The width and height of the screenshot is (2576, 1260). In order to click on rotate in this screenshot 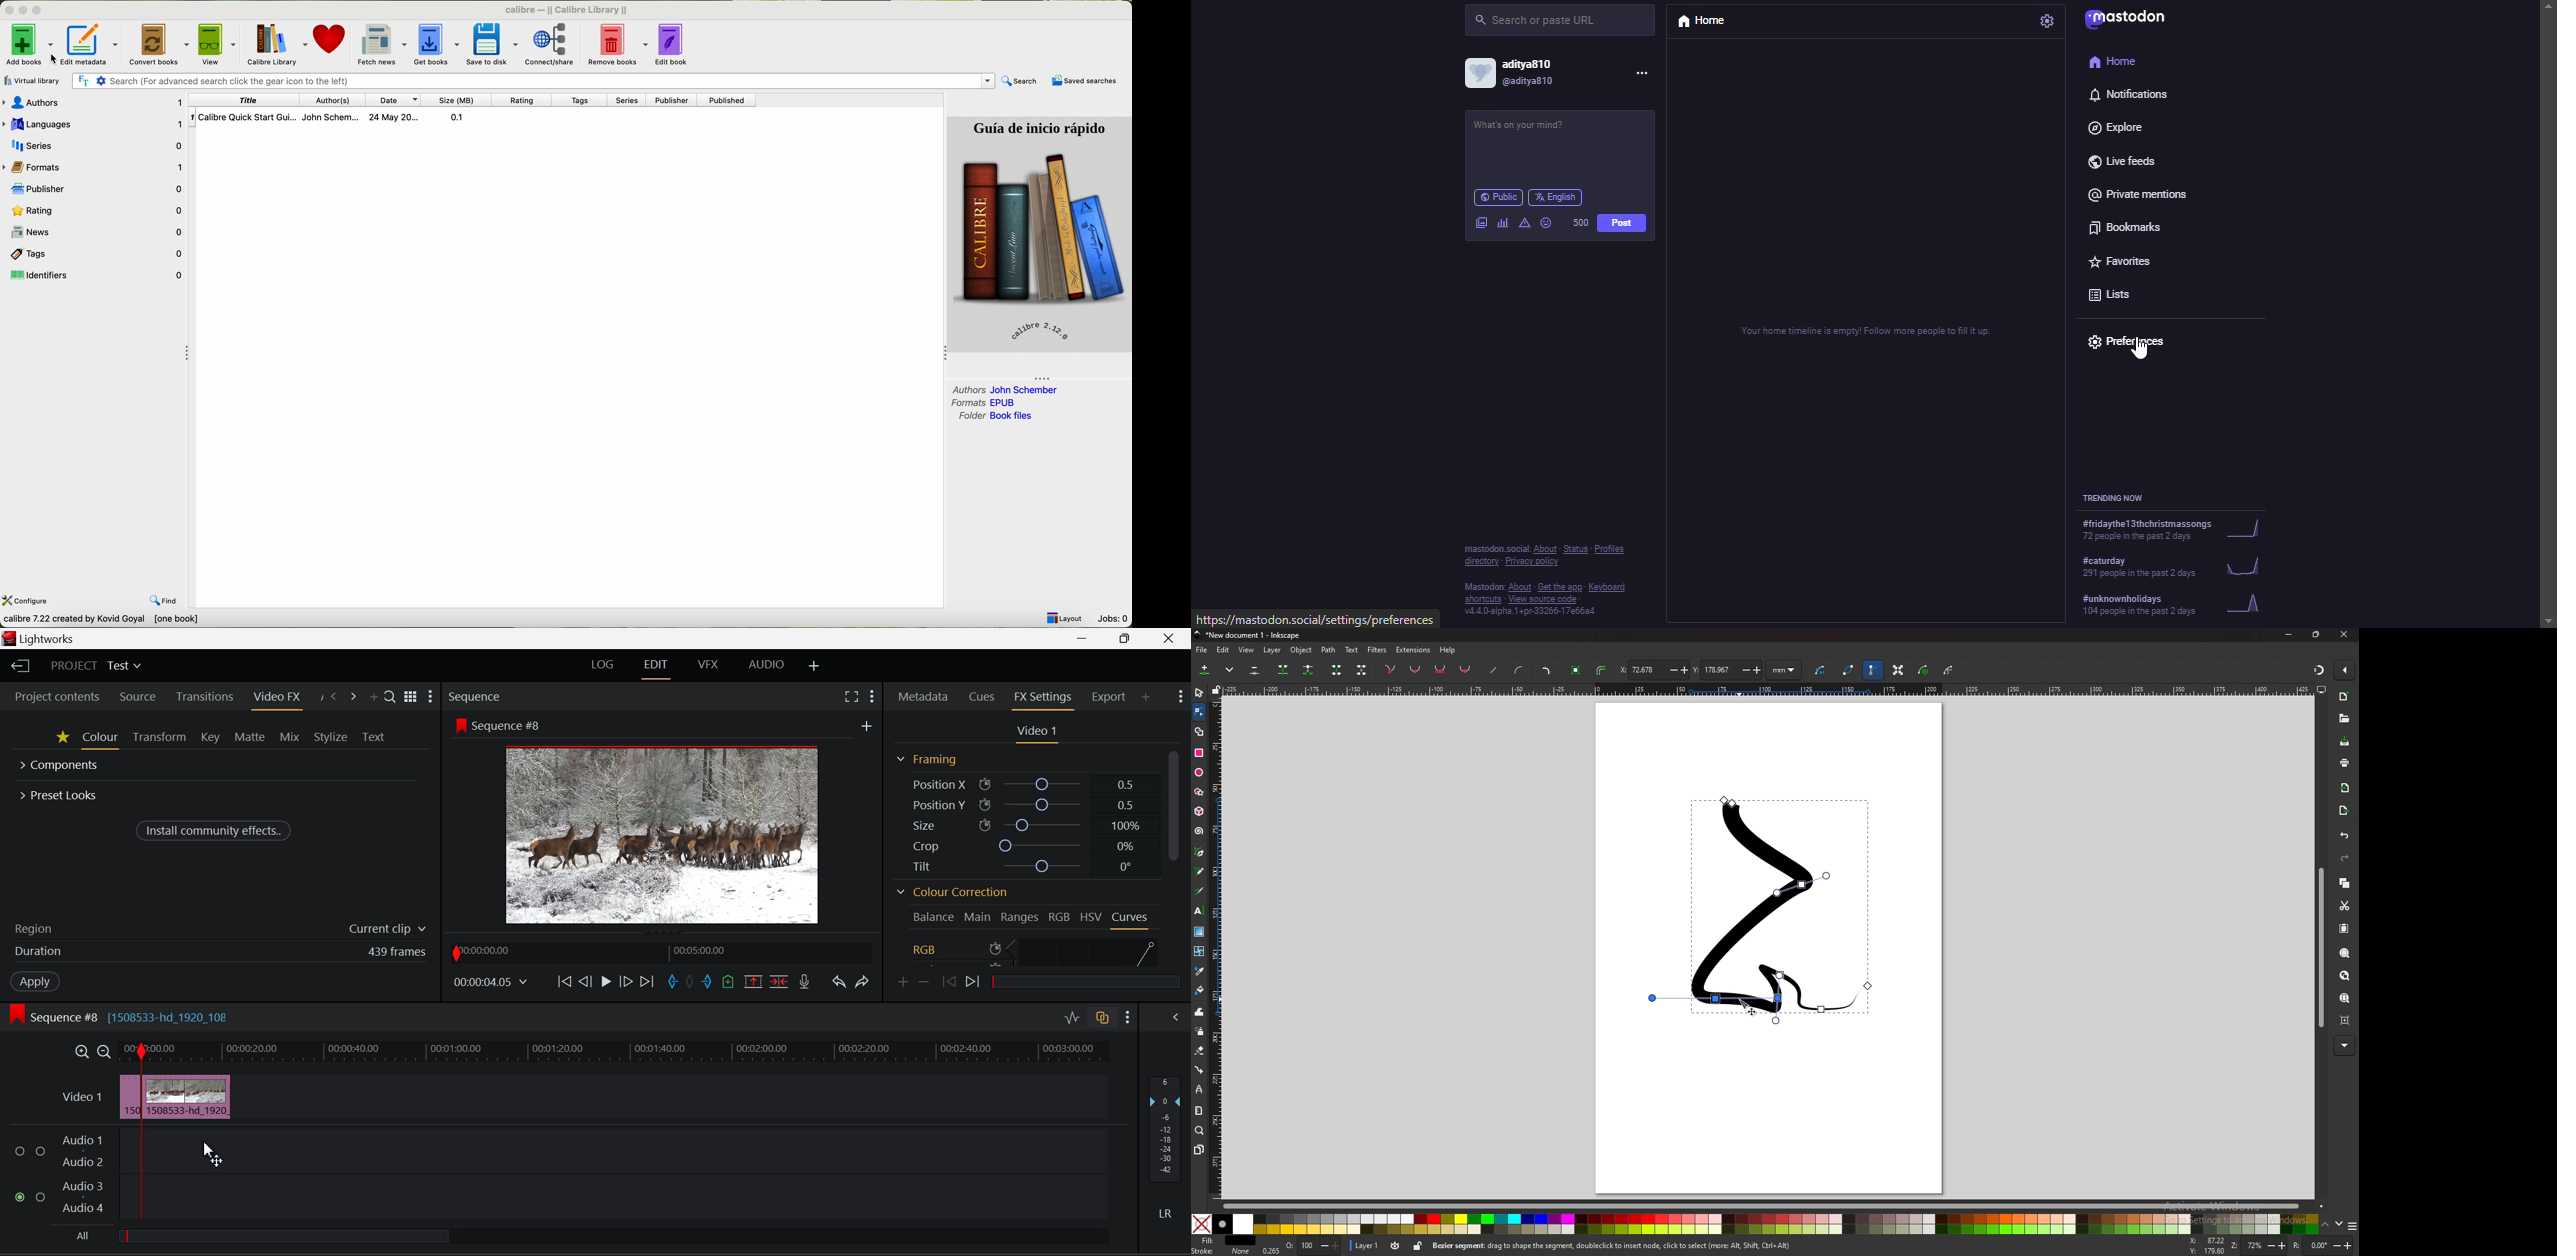, I will do `click(2322, 1244)`.